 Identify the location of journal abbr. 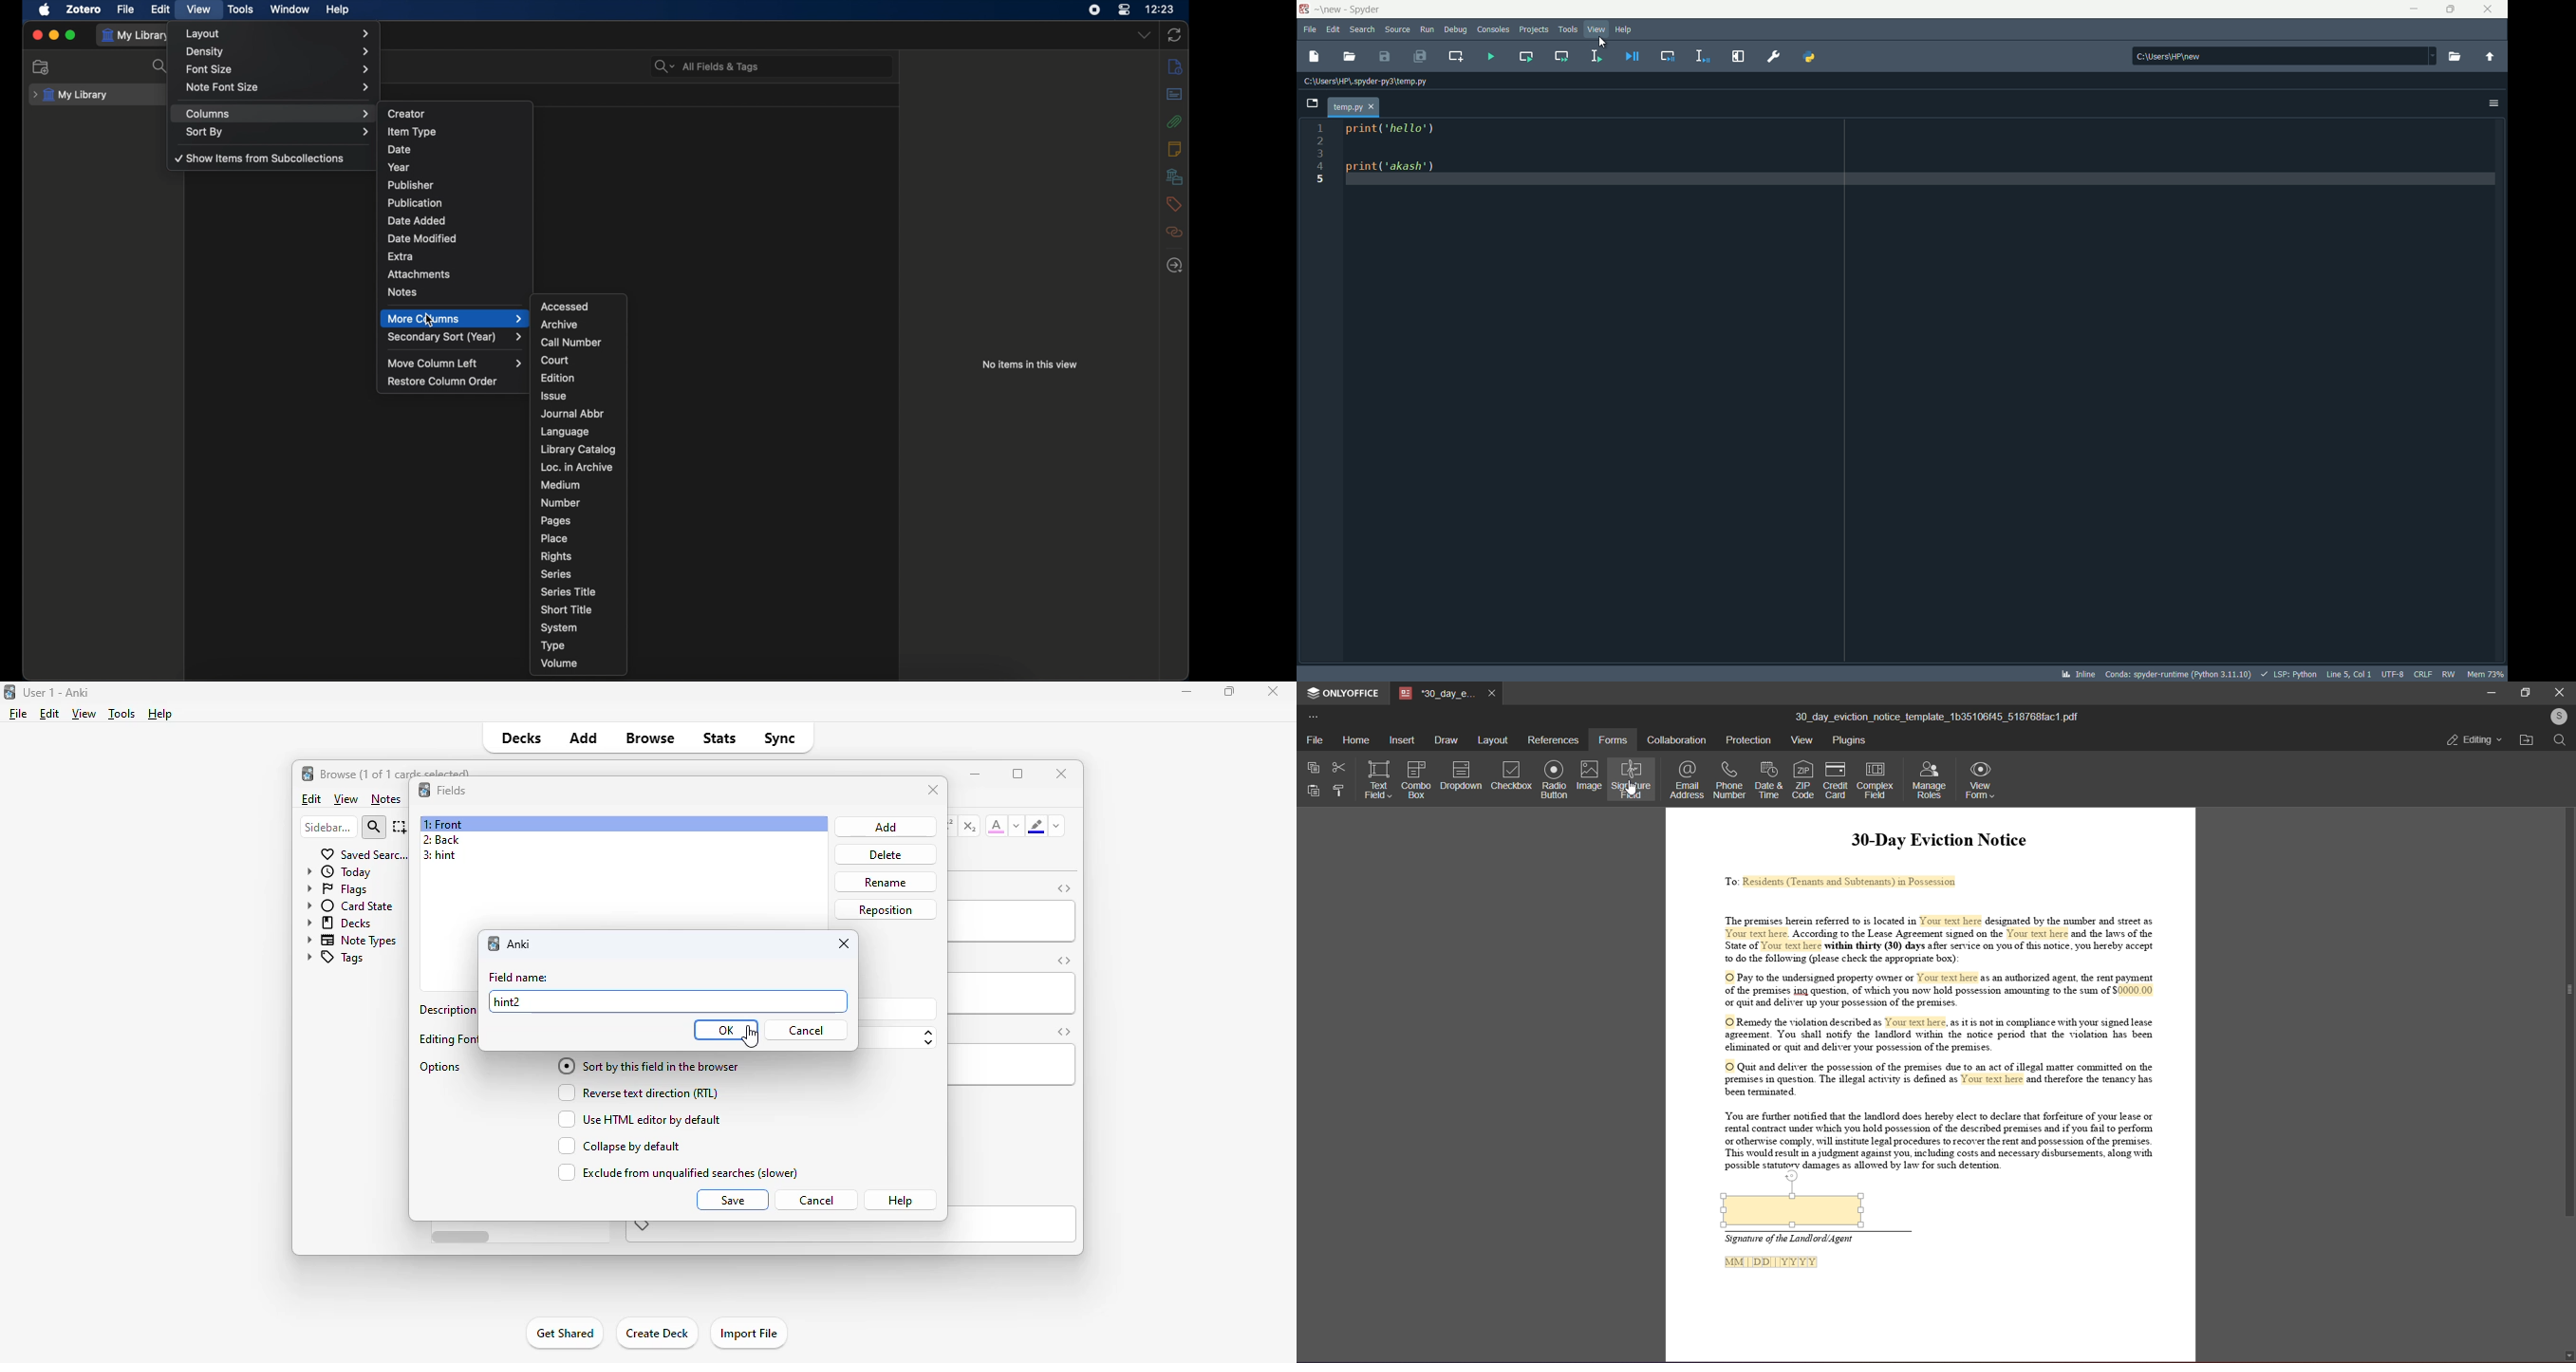
(572, 415).